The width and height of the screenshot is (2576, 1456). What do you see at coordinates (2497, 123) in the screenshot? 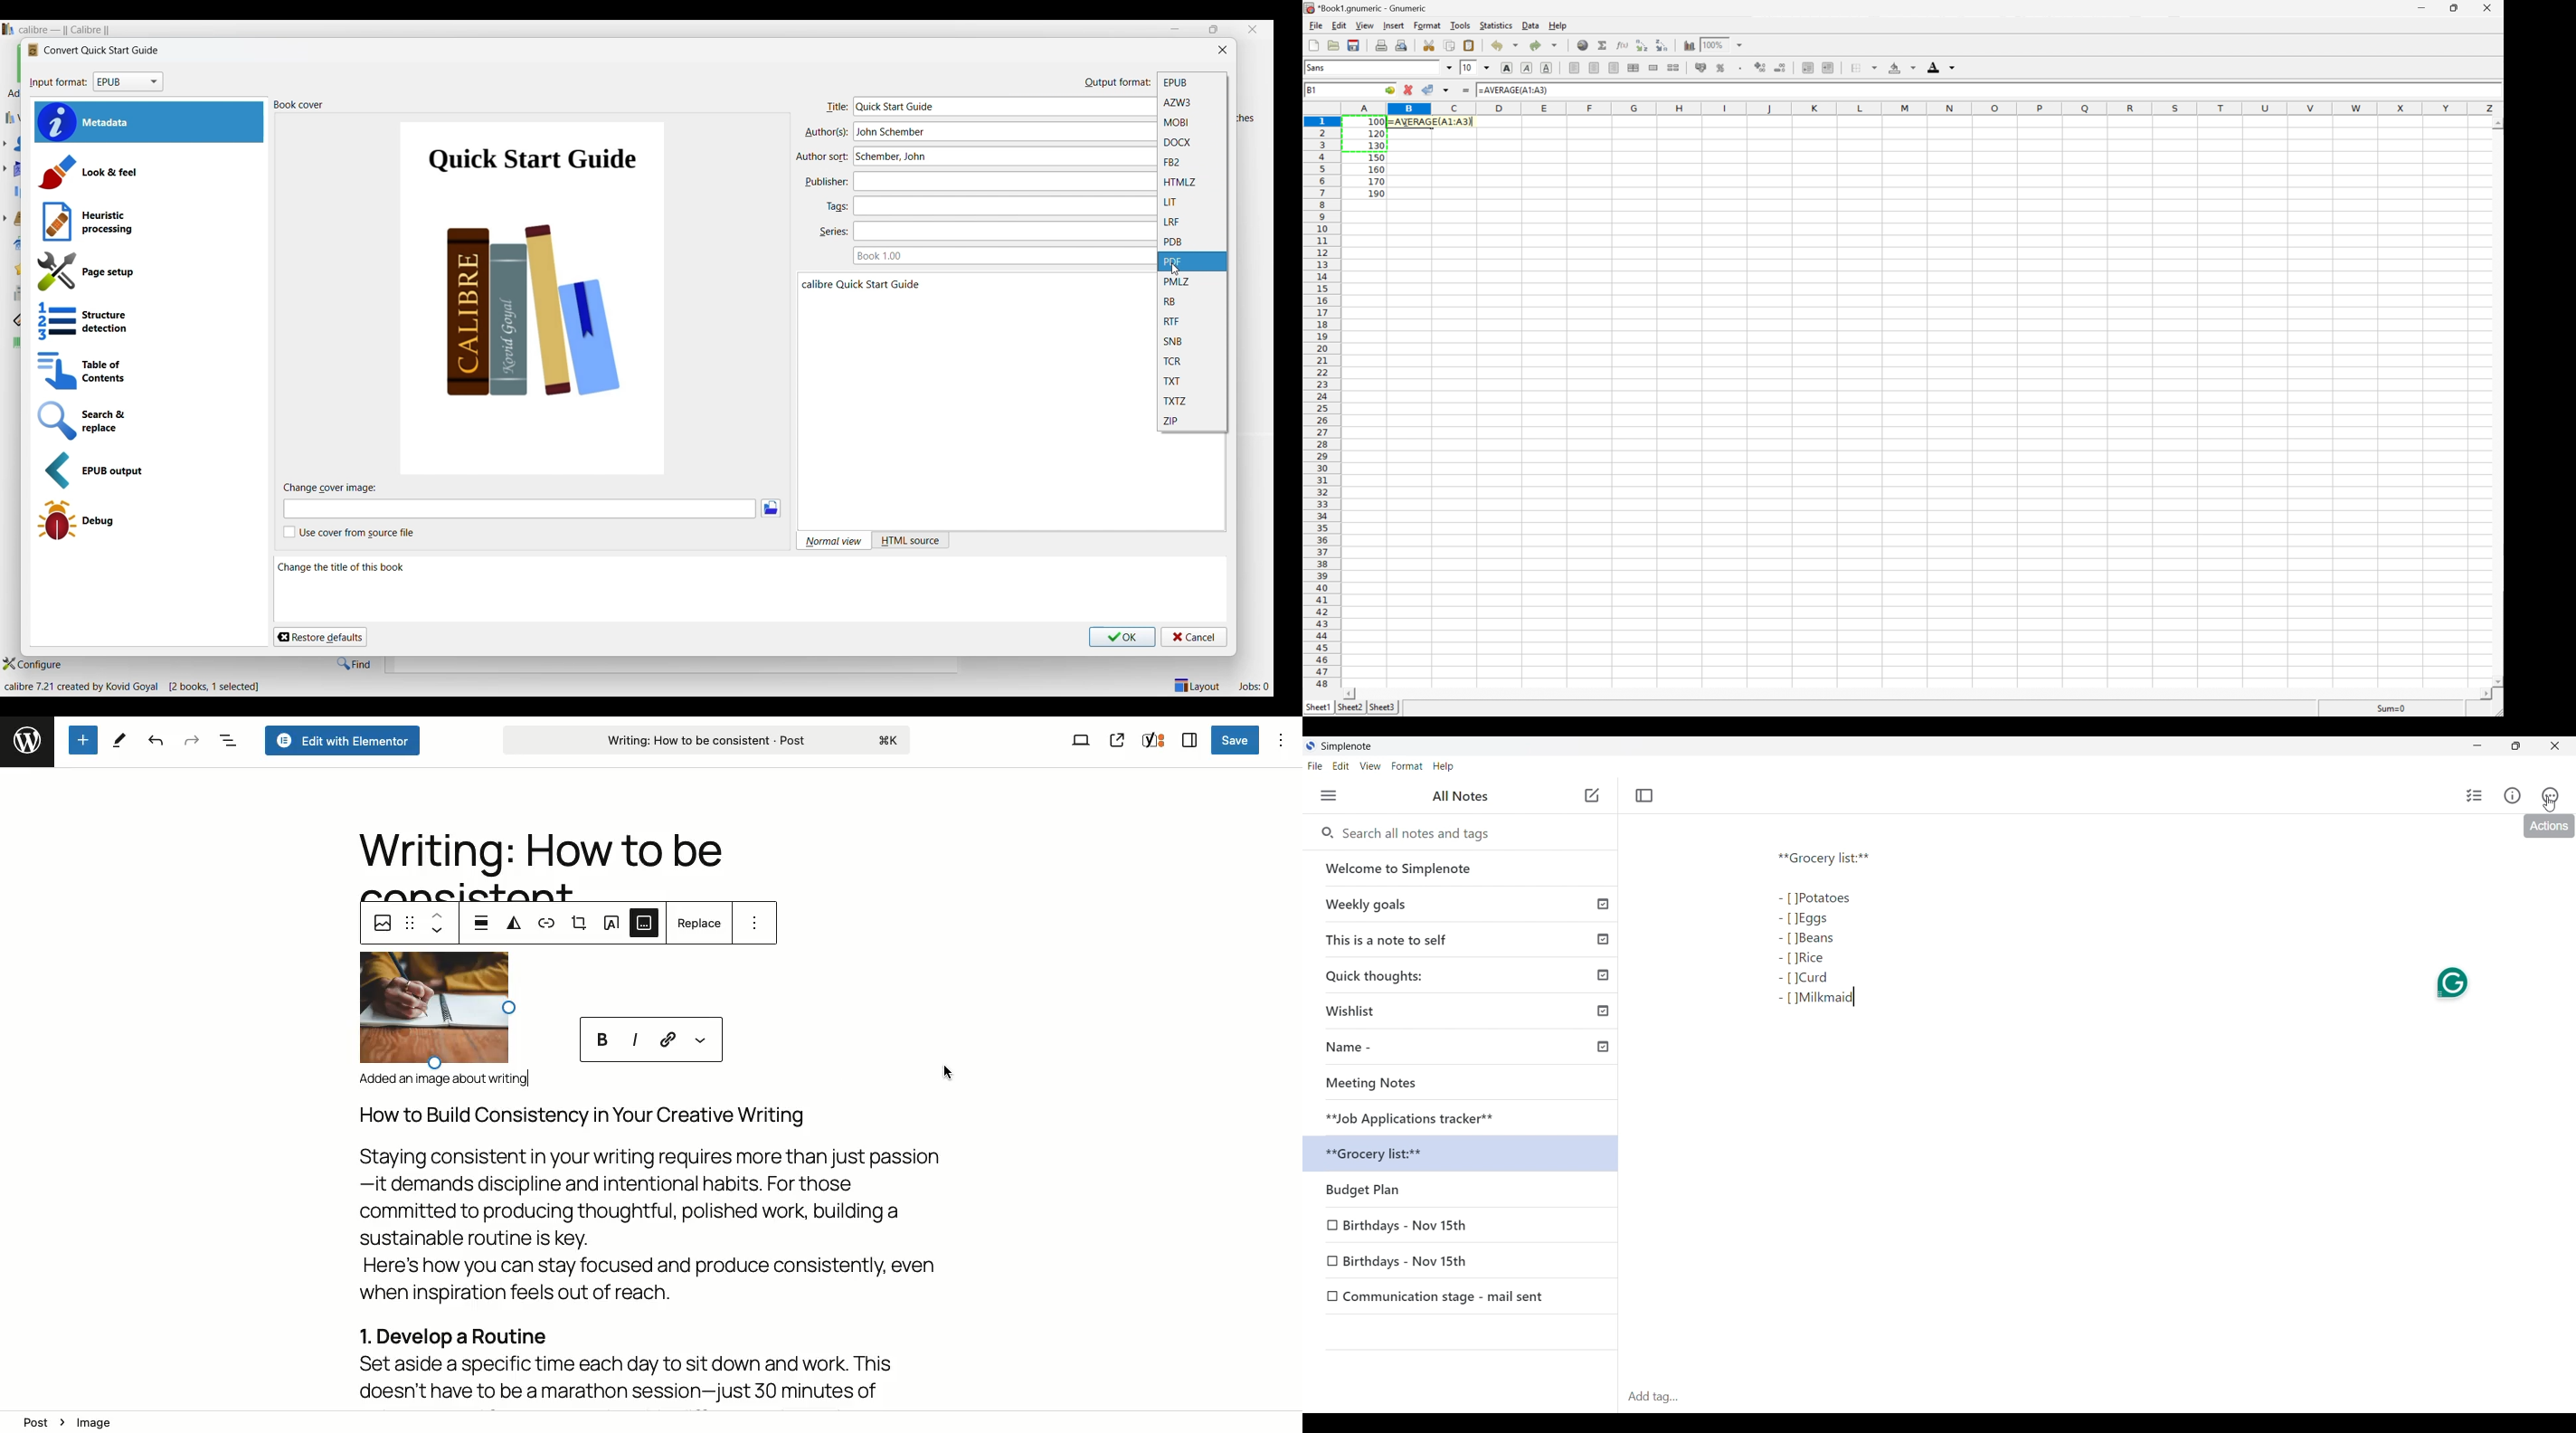
I see `Scroll Up` at bounding box center [2497, 123].